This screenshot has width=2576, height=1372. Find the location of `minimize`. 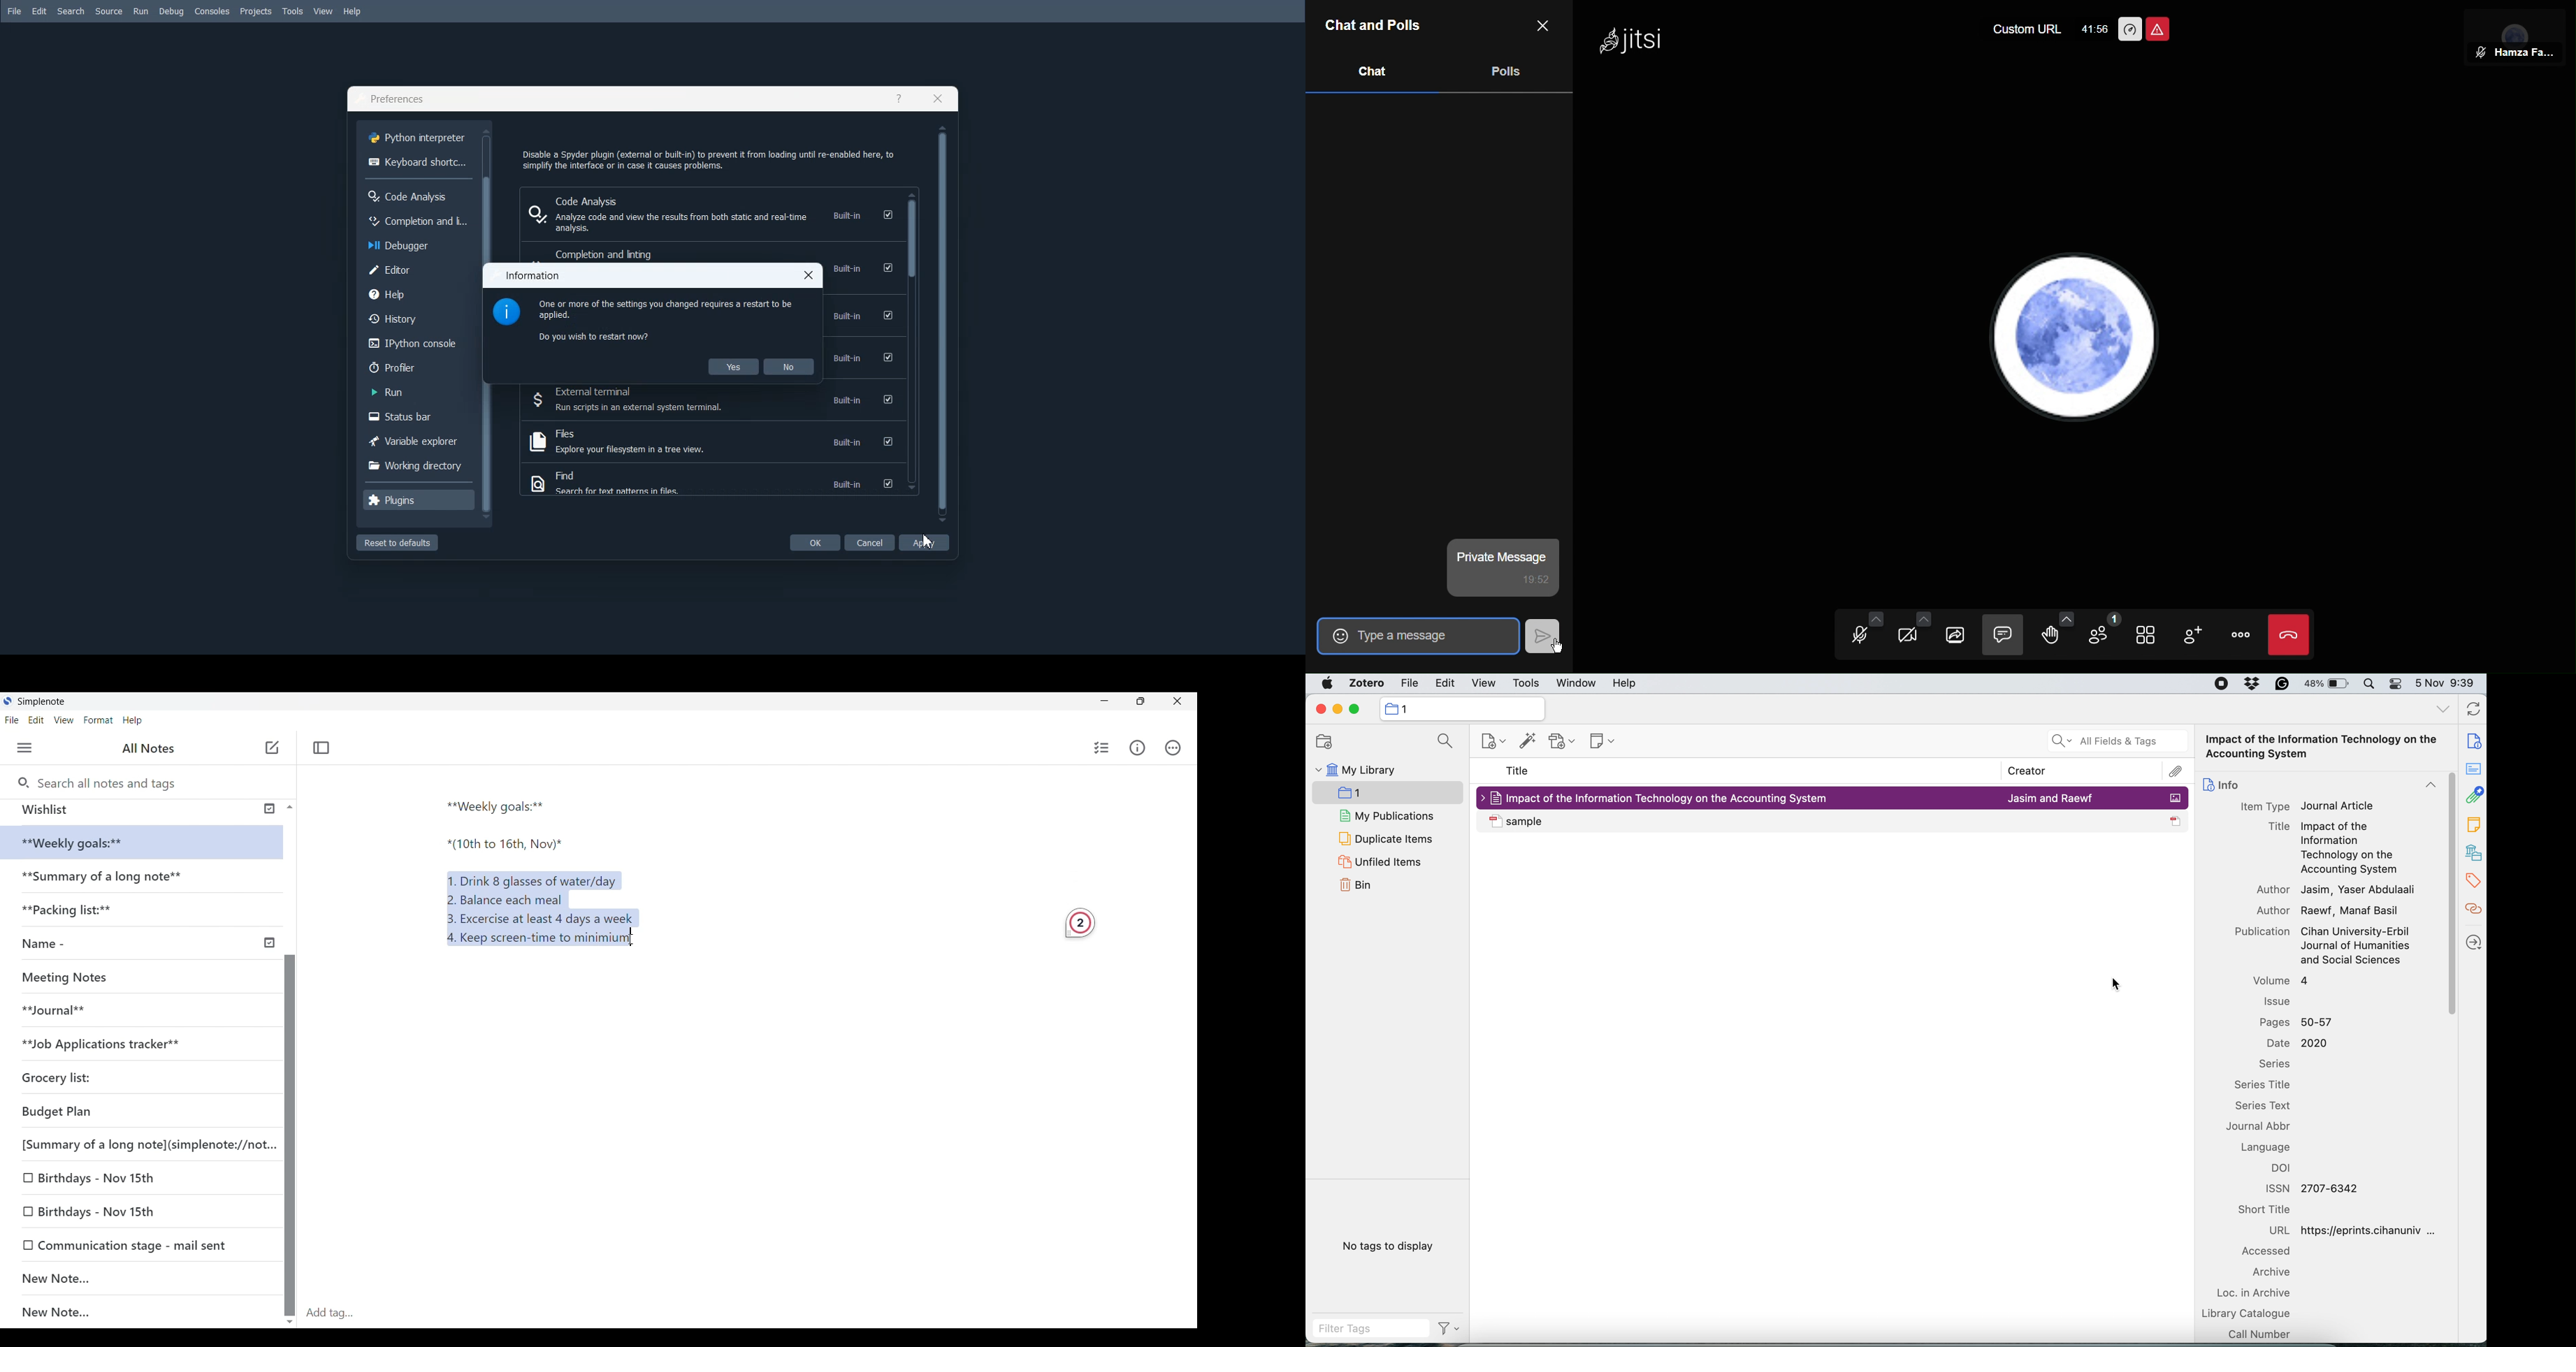

minimize is located at coordinates (1114, 703).